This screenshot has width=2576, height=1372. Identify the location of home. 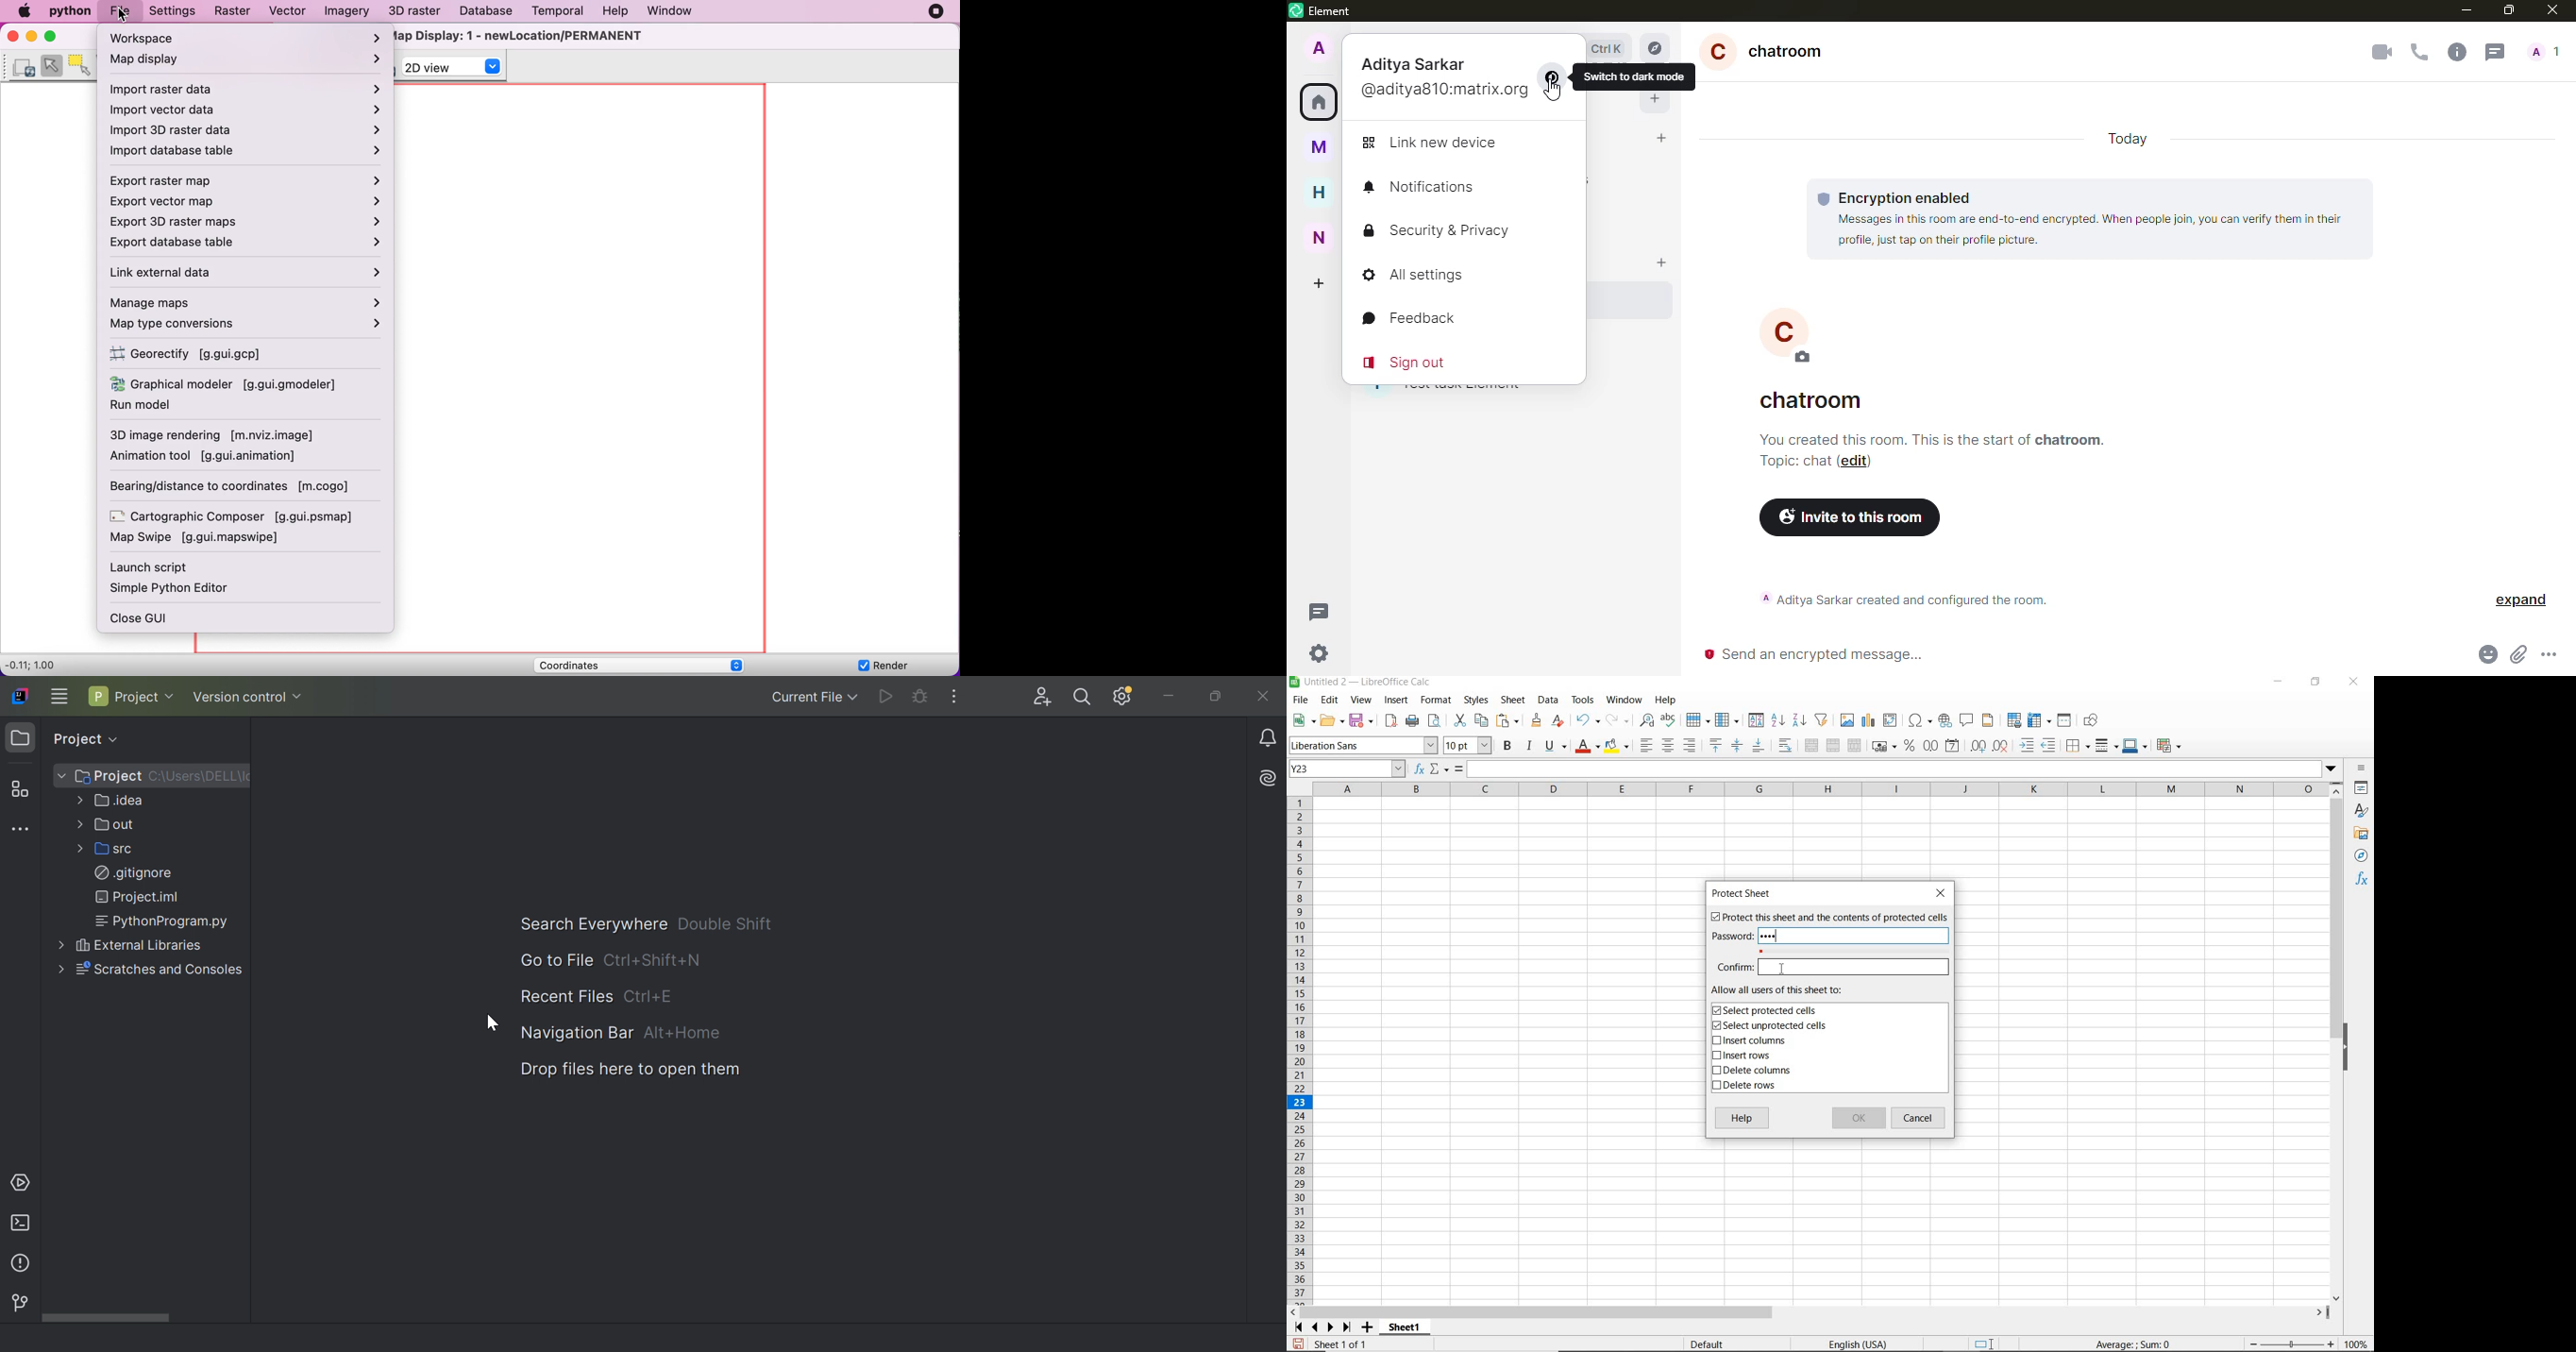
(1316, 103).